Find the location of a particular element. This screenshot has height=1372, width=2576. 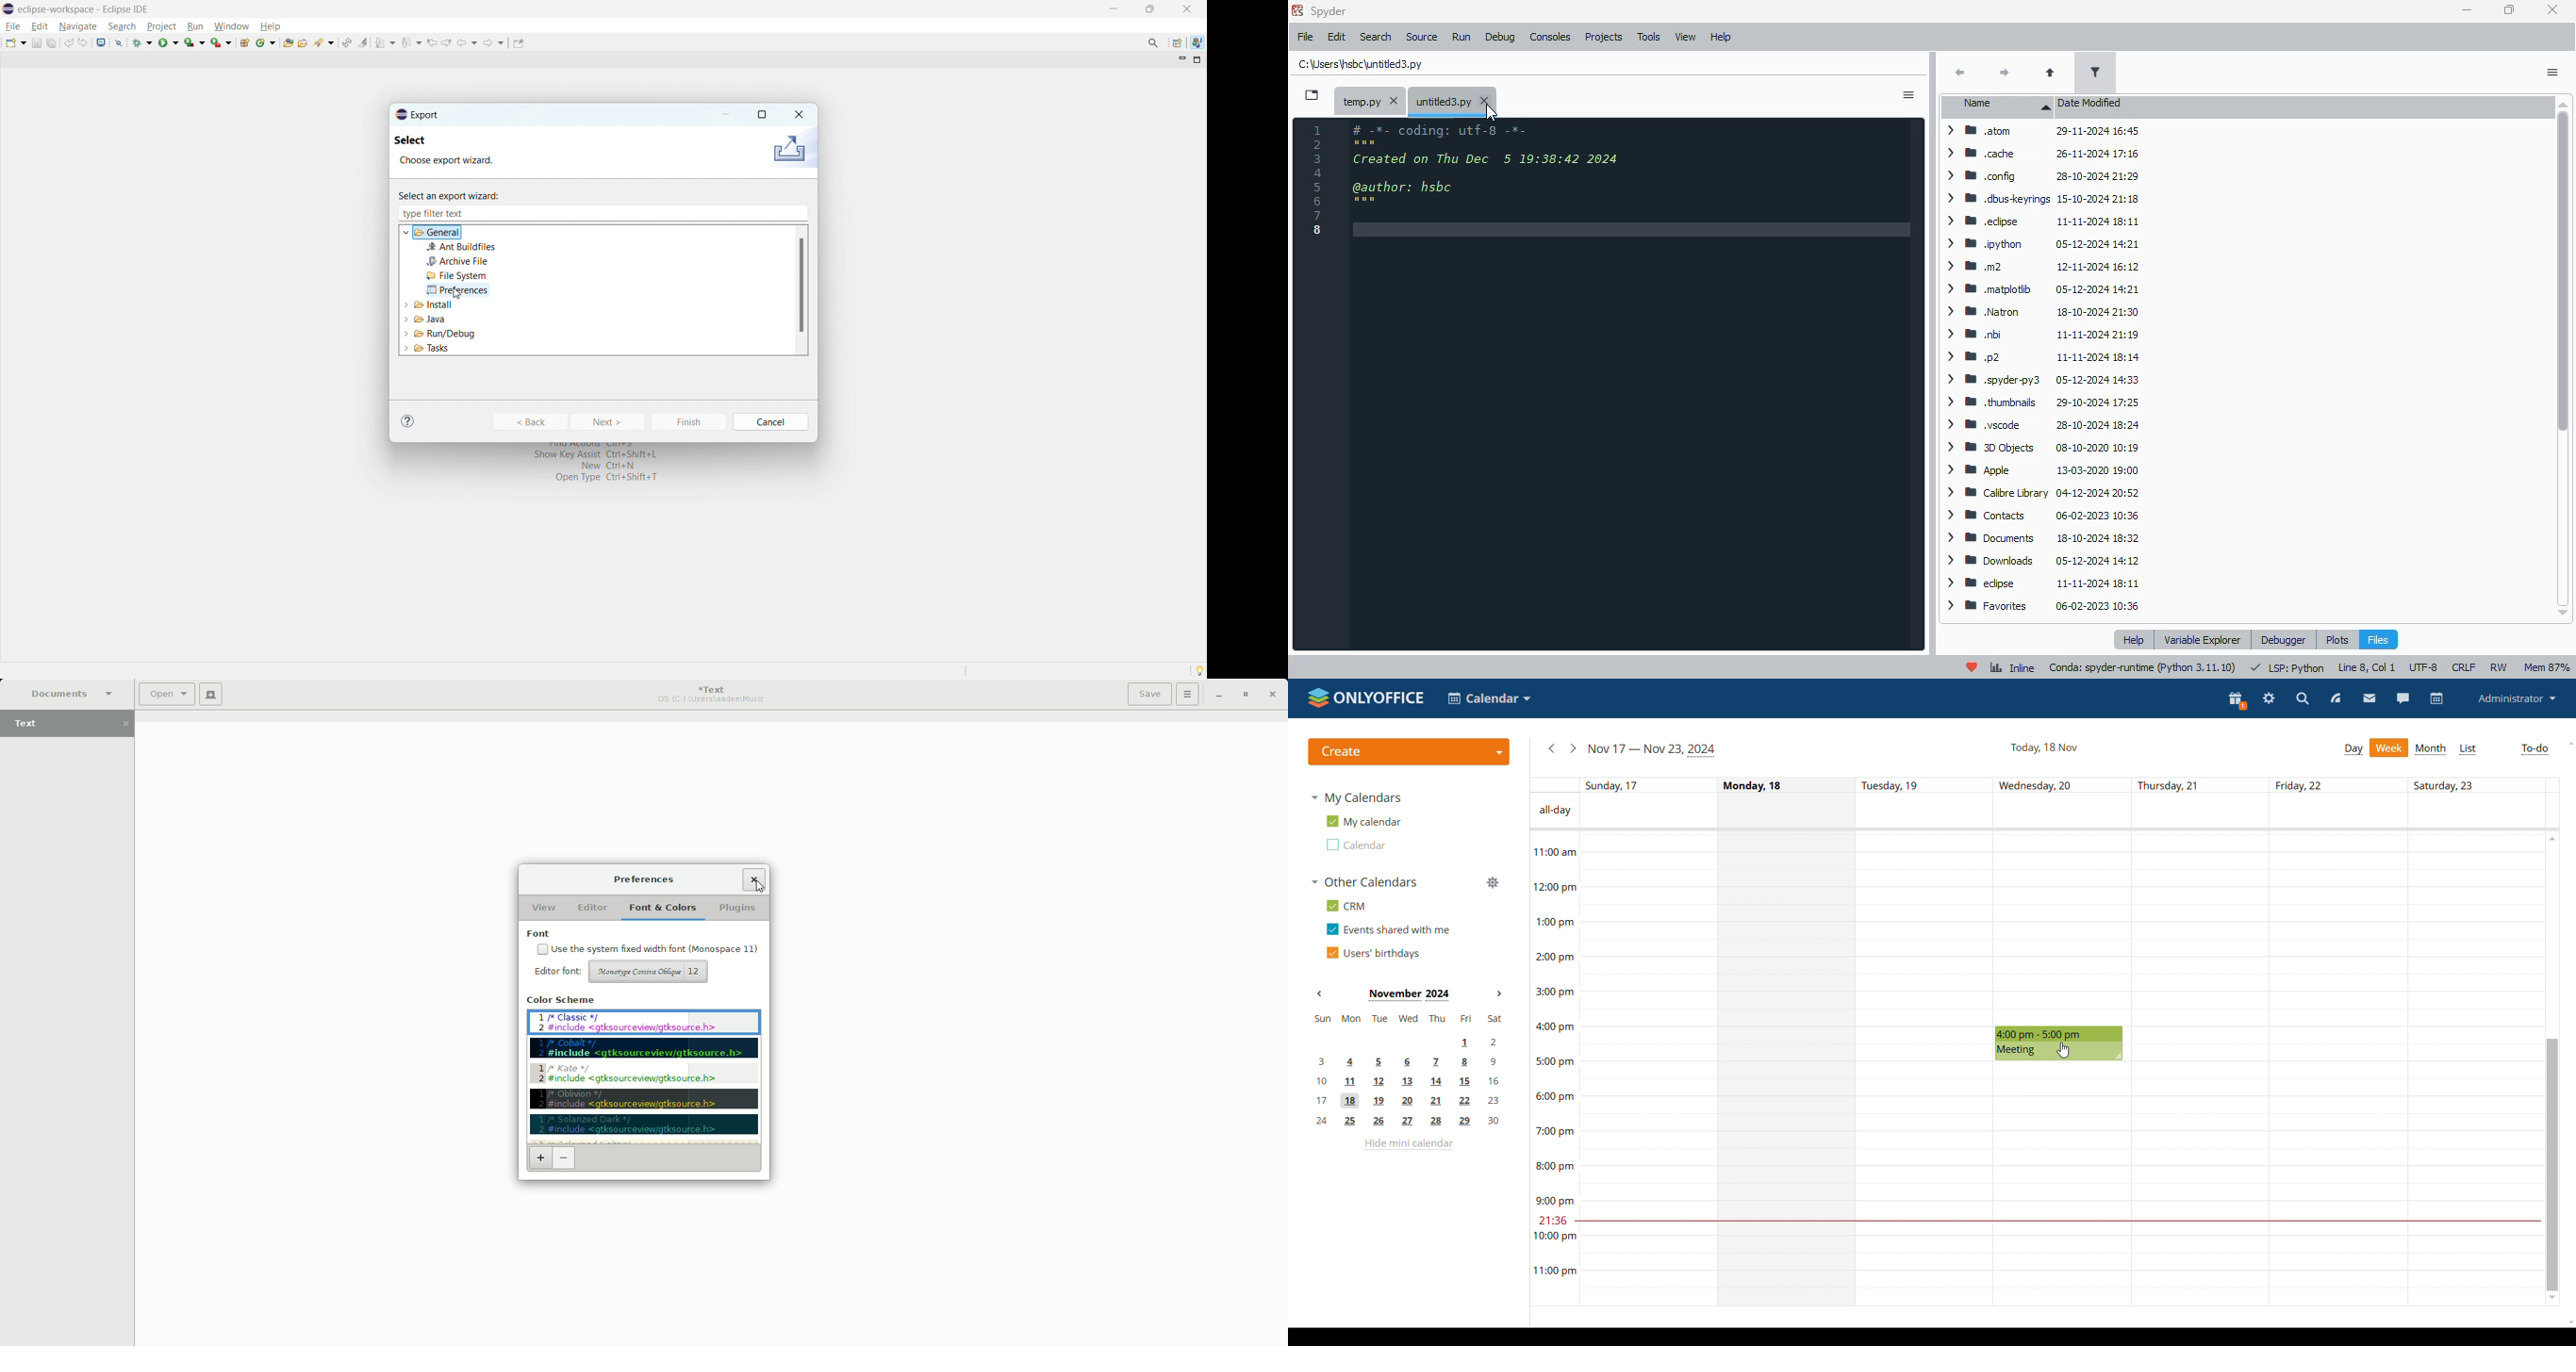

run is located at coordinates (195, 26).